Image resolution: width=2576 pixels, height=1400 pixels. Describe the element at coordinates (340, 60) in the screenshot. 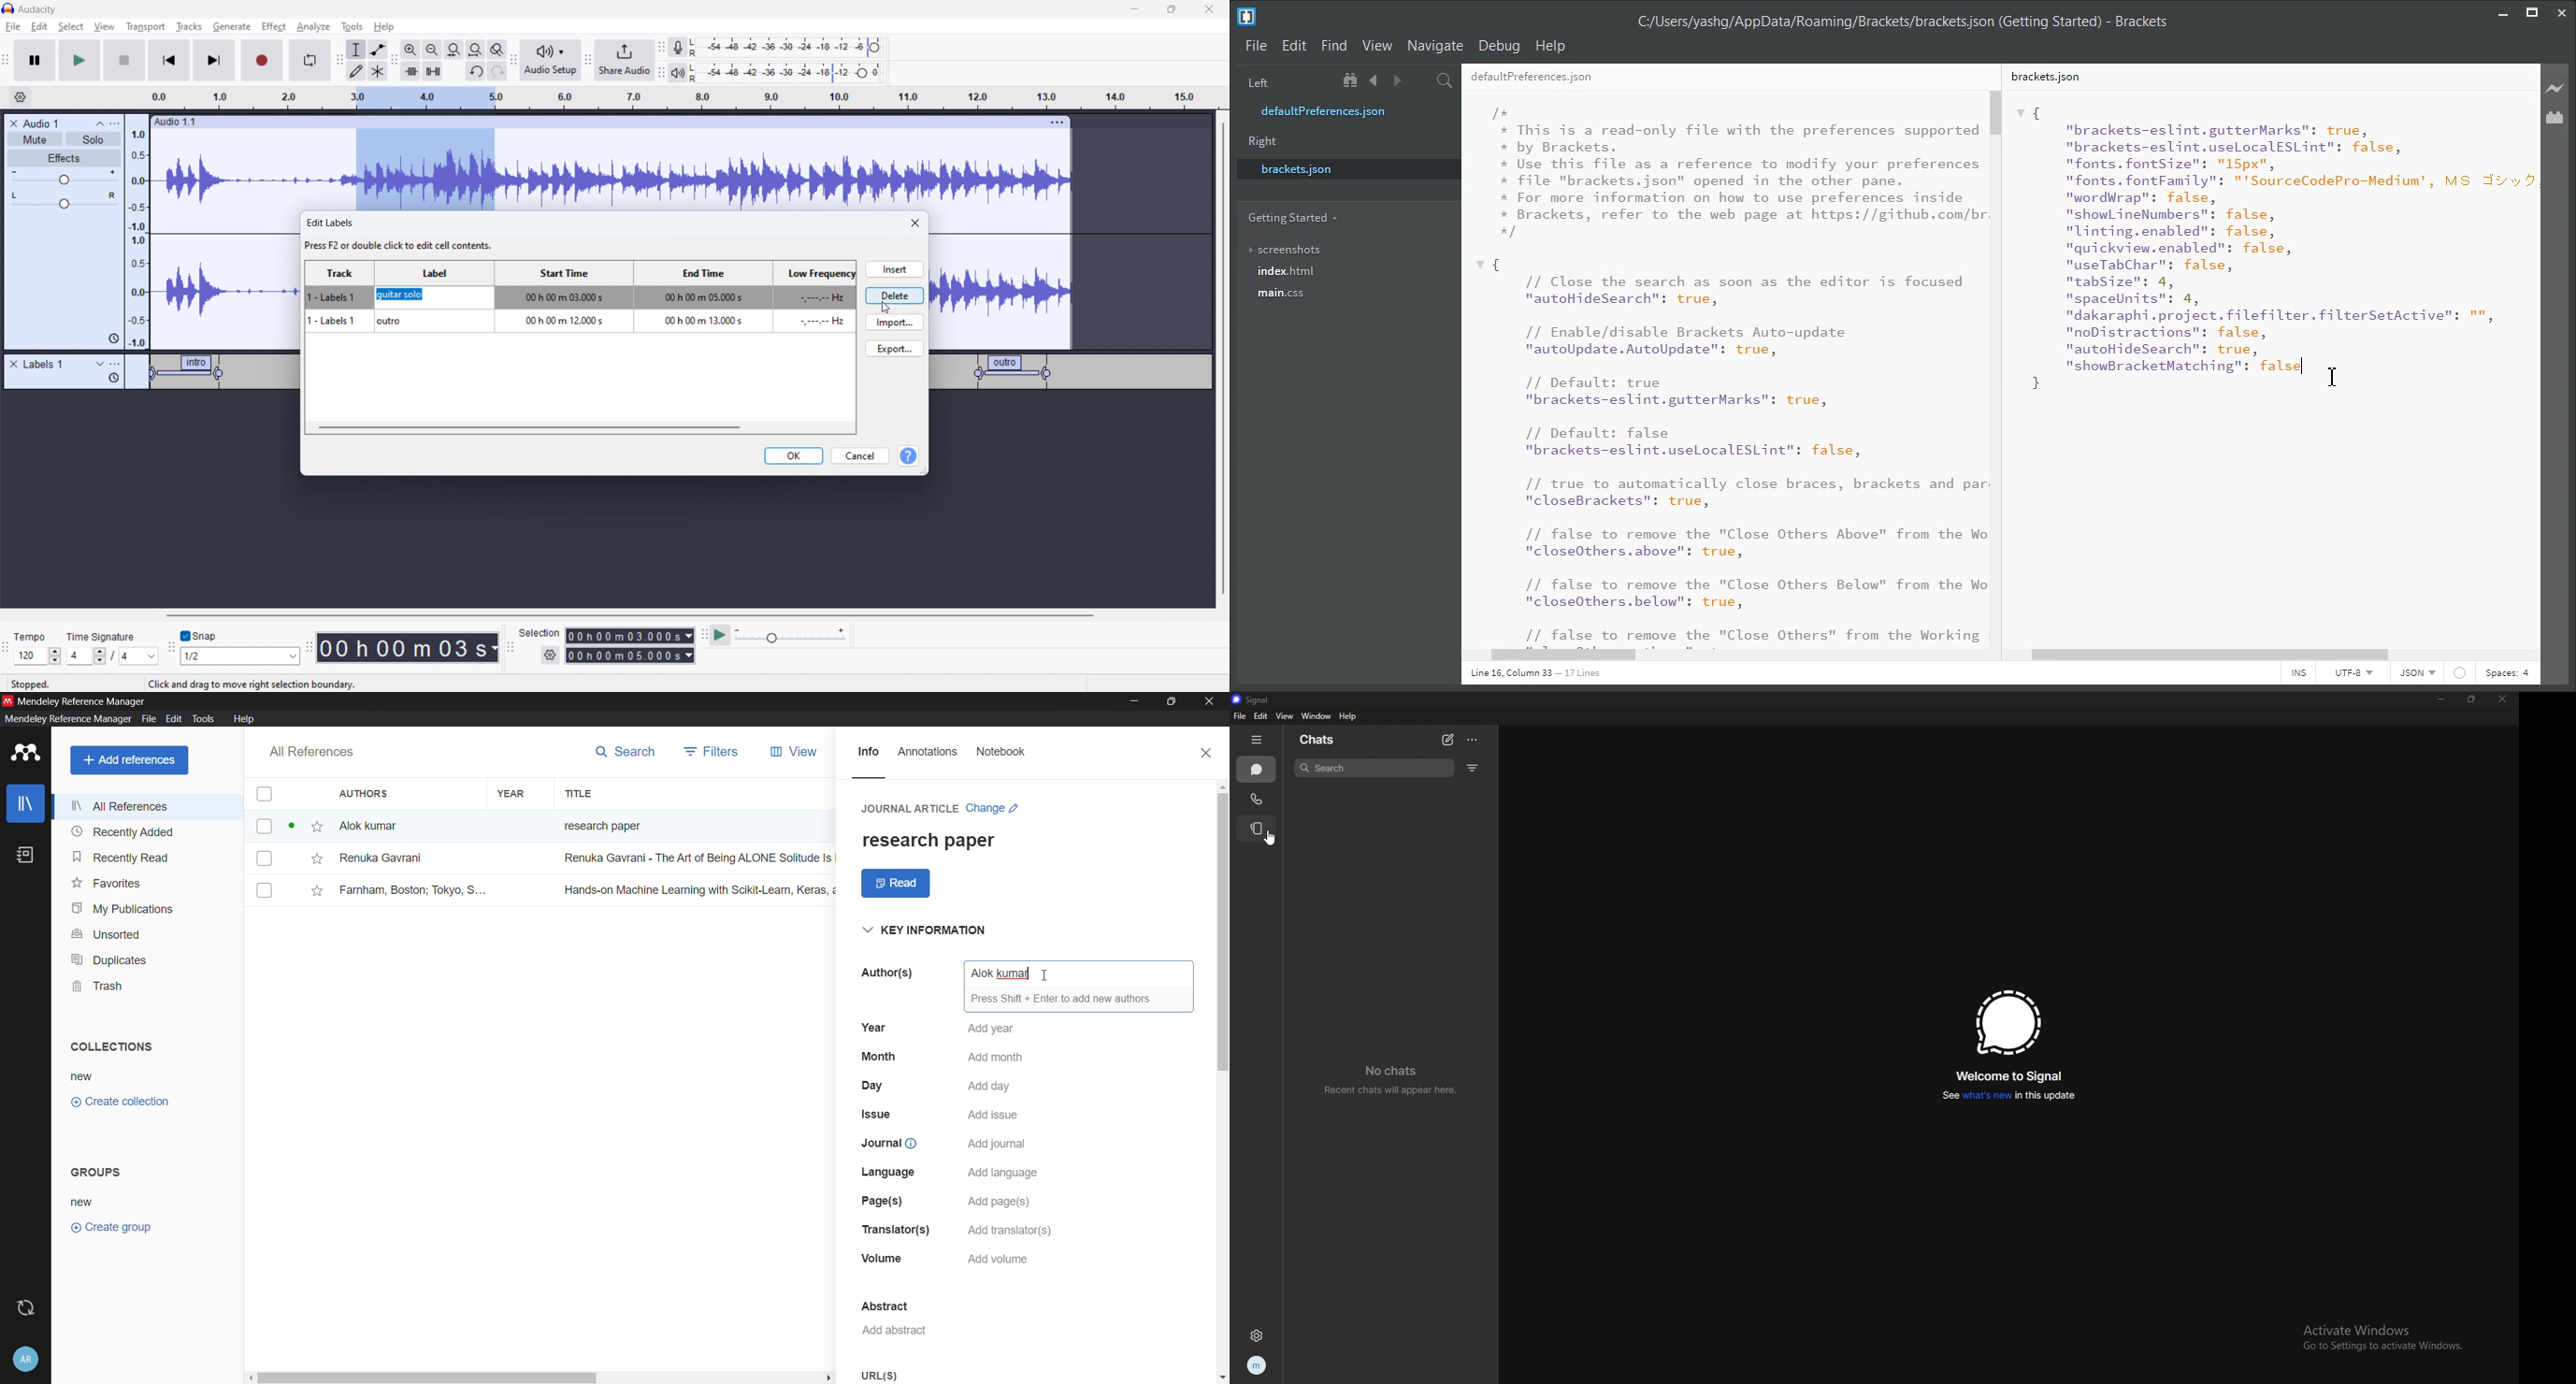

I see `tools toolbar` at that location.